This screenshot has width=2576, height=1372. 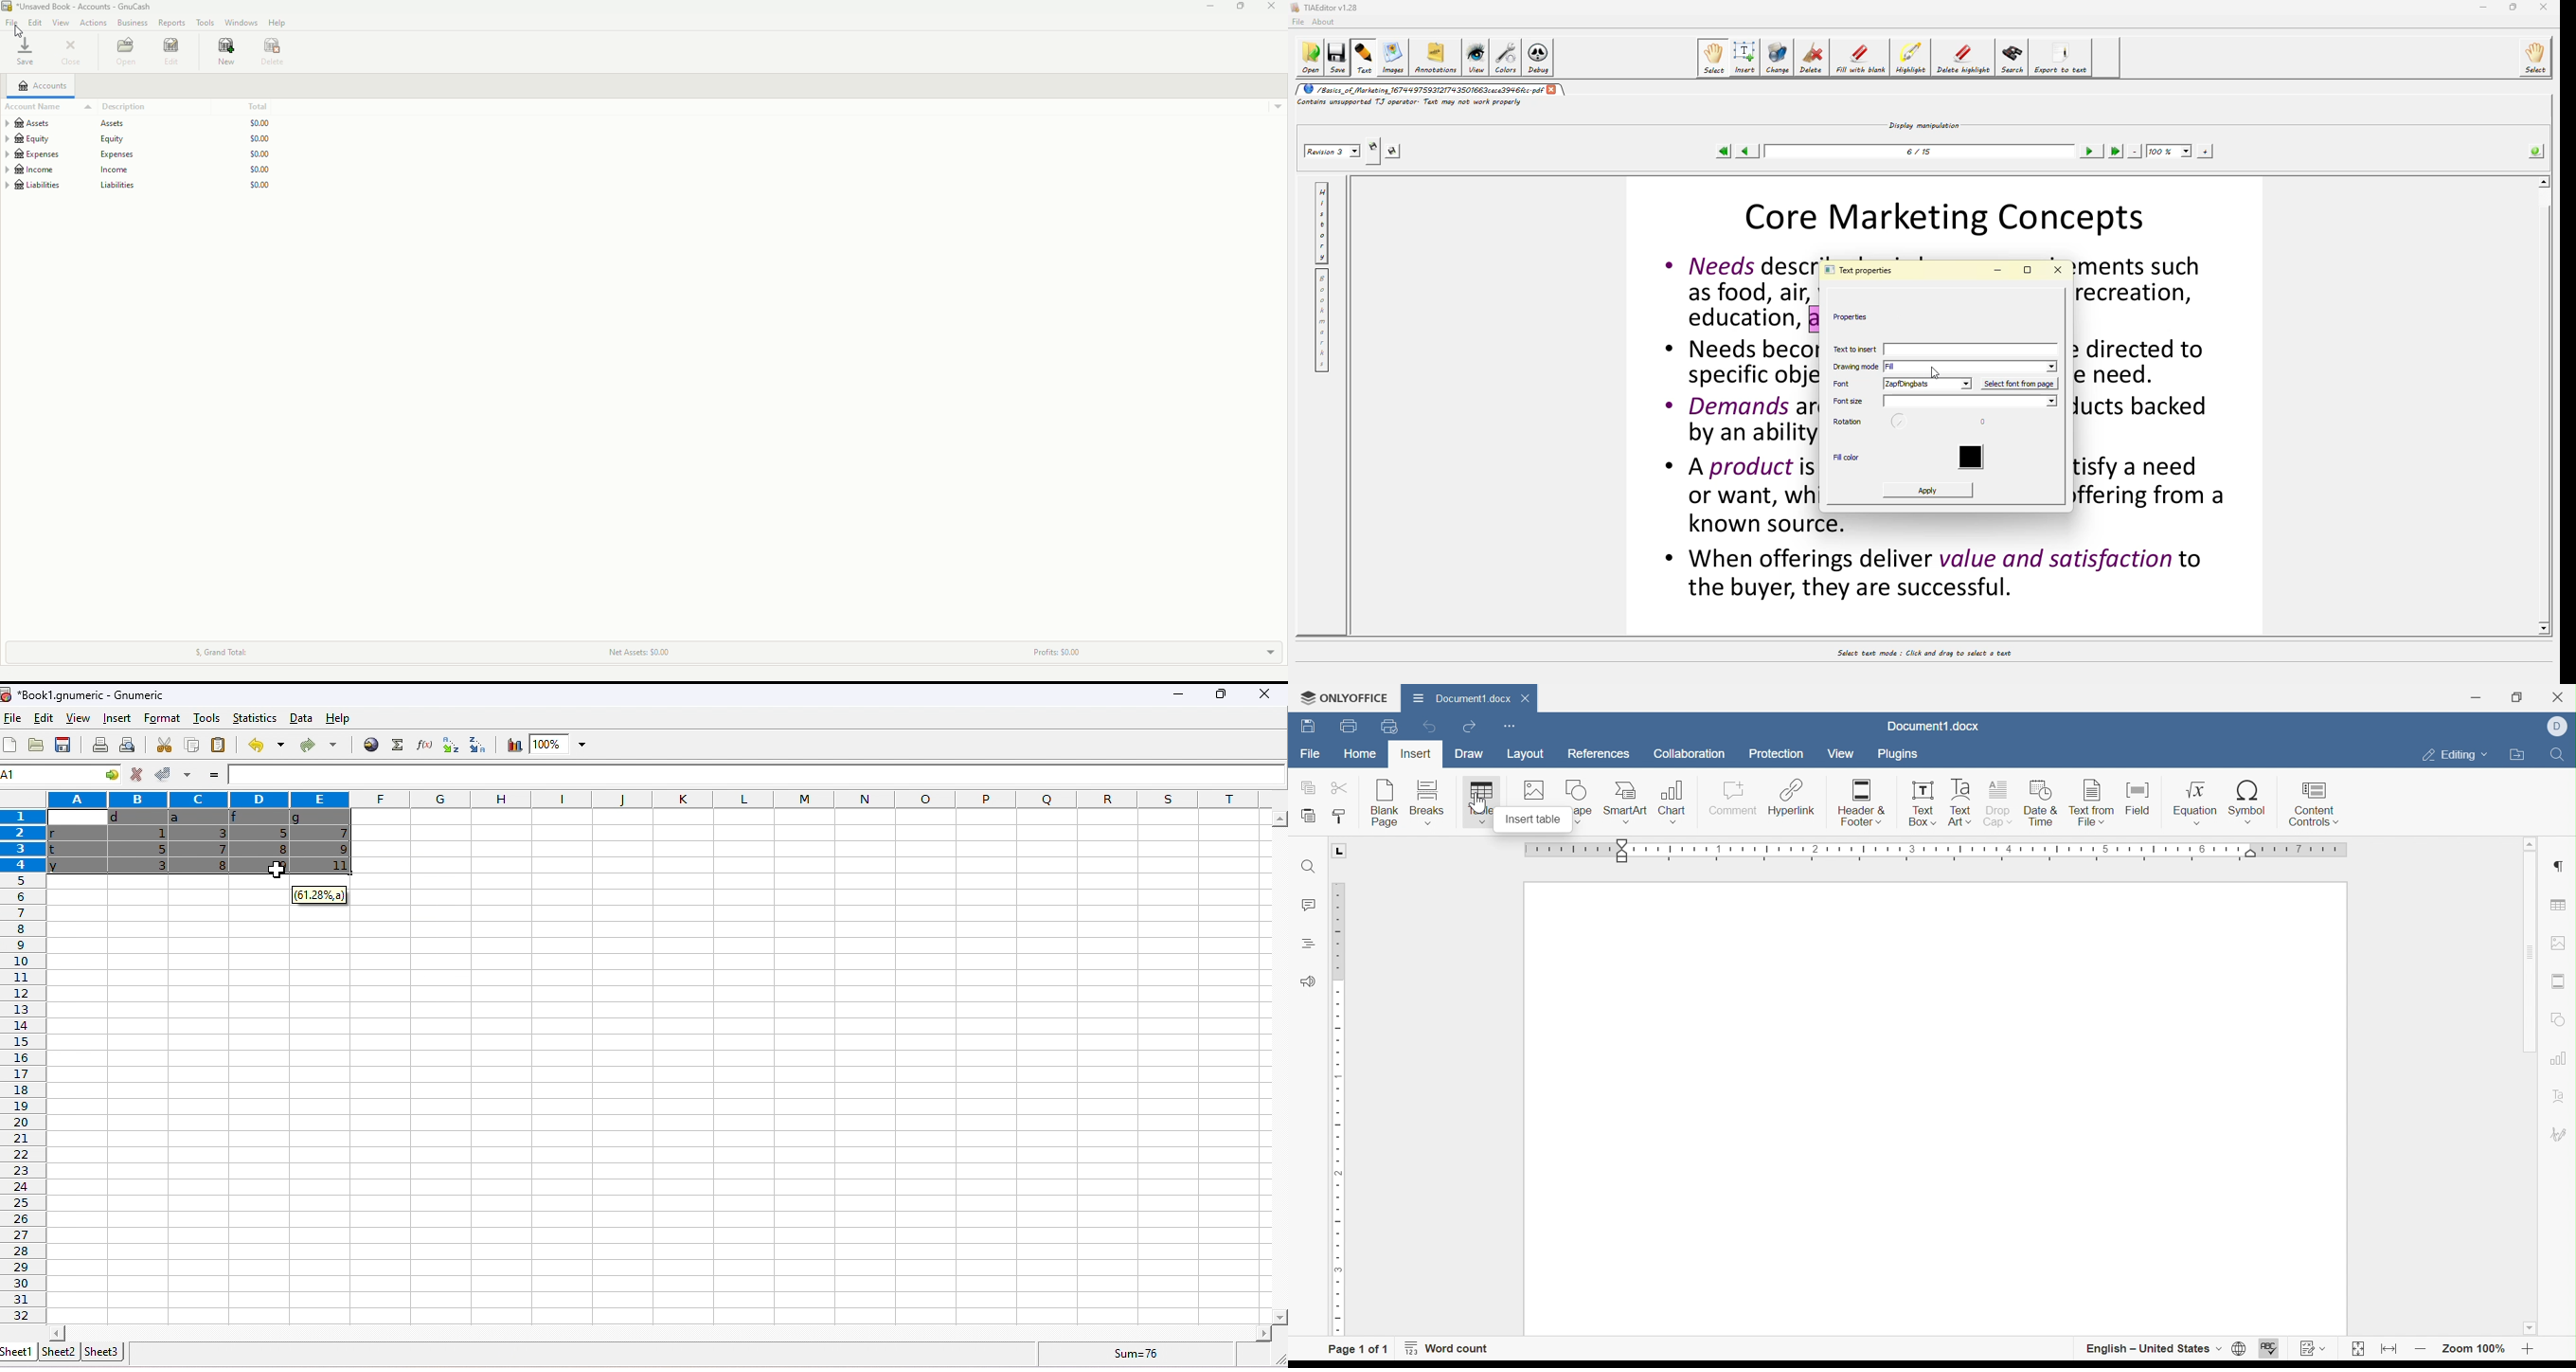 I want to click on Insert paragraph, so click(x=2557, y=866).